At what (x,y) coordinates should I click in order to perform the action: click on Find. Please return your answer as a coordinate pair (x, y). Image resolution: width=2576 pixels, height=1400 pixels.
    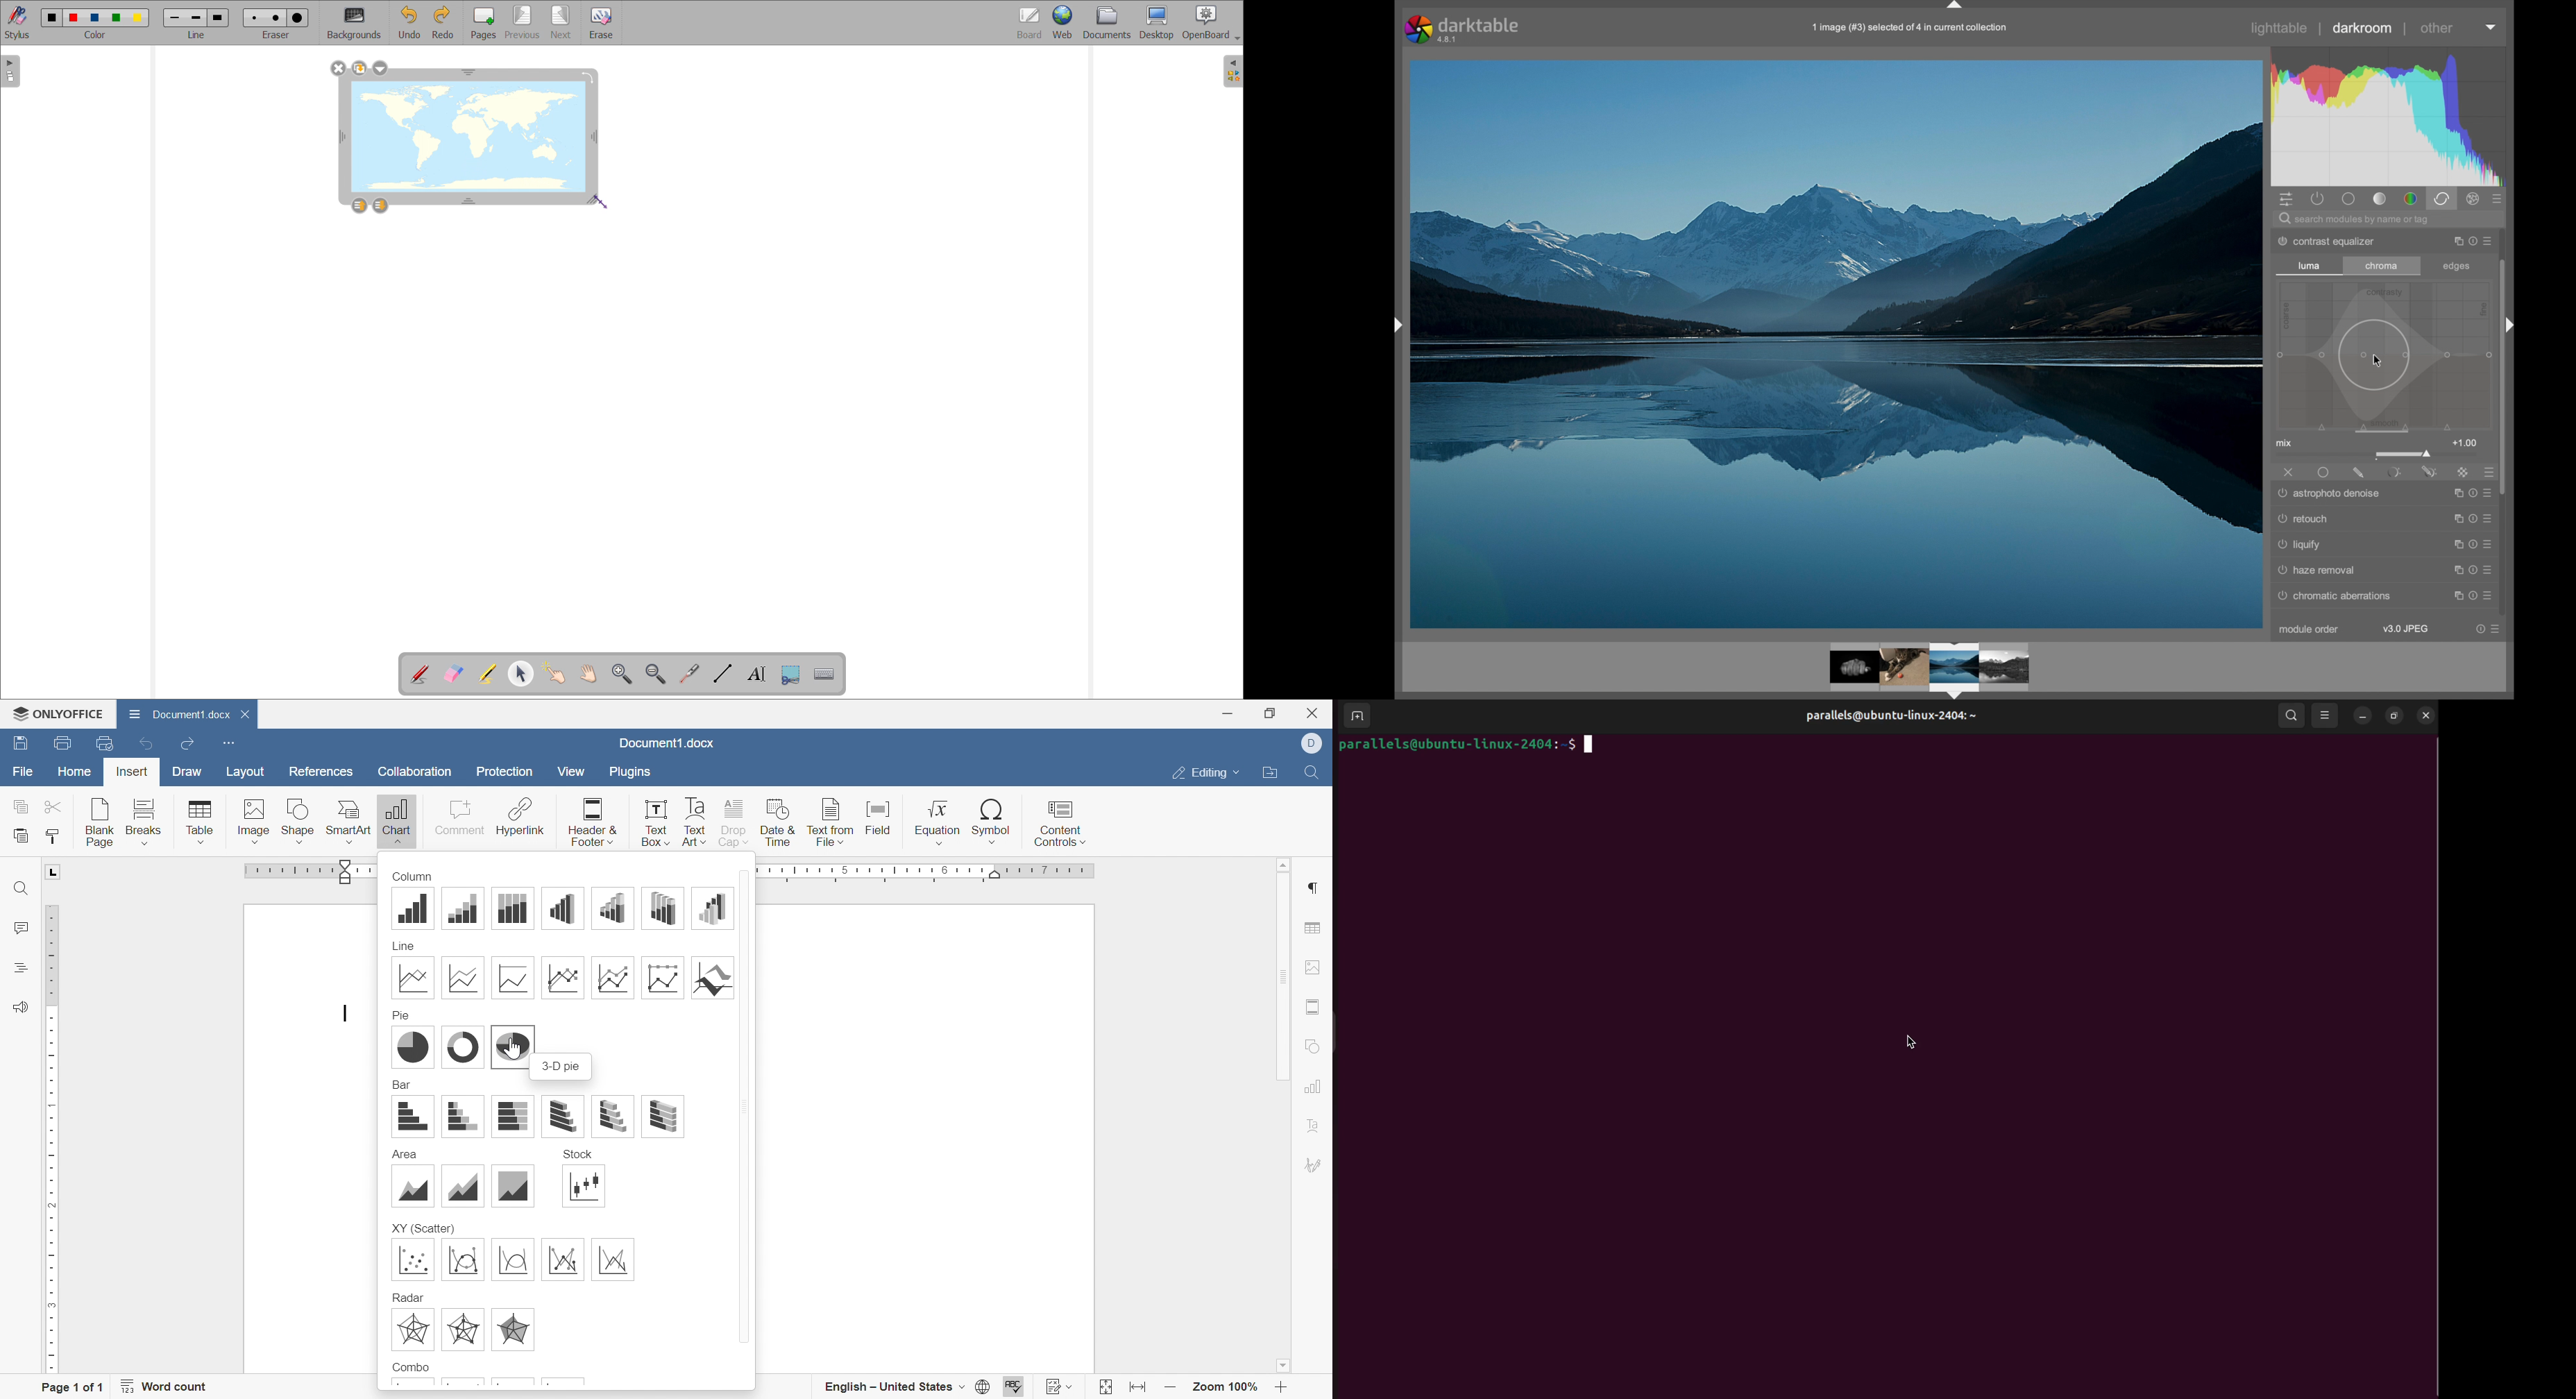
    Looking at the image, I should click on (21, 888).